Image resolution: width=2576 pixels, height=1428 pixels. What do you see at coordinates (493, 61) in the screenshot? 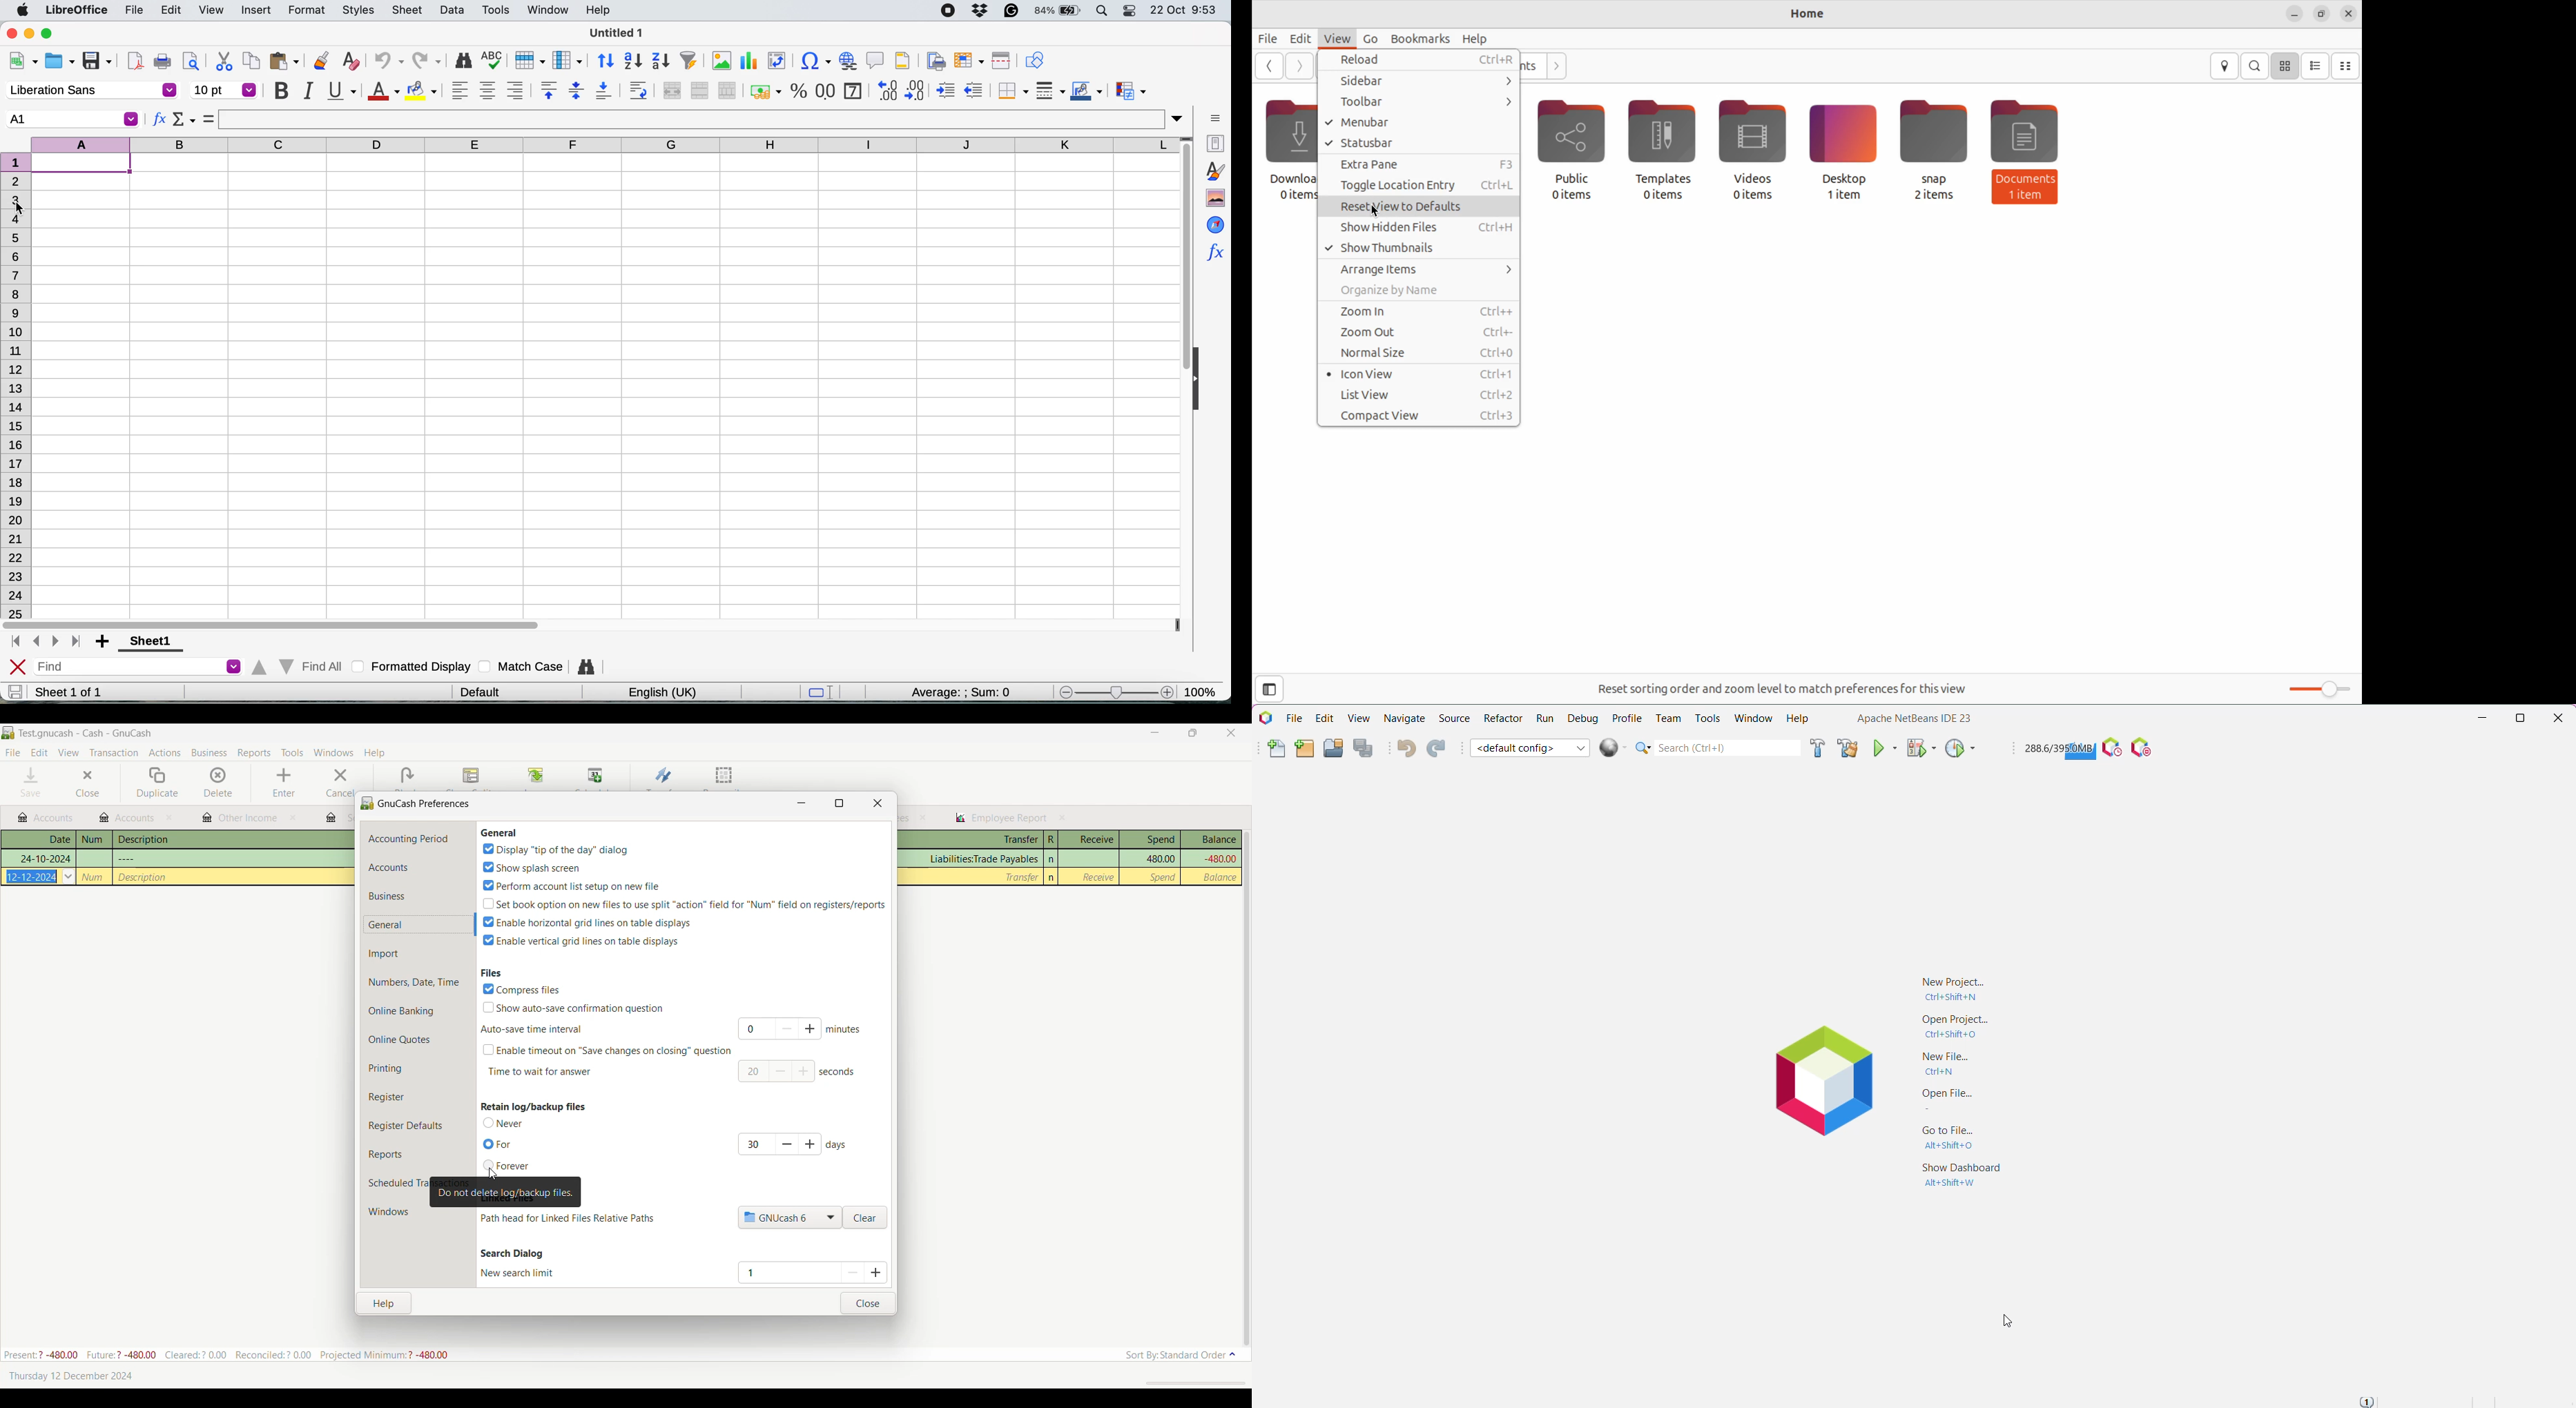
I see `spelling` at bounding box center [493, 61].